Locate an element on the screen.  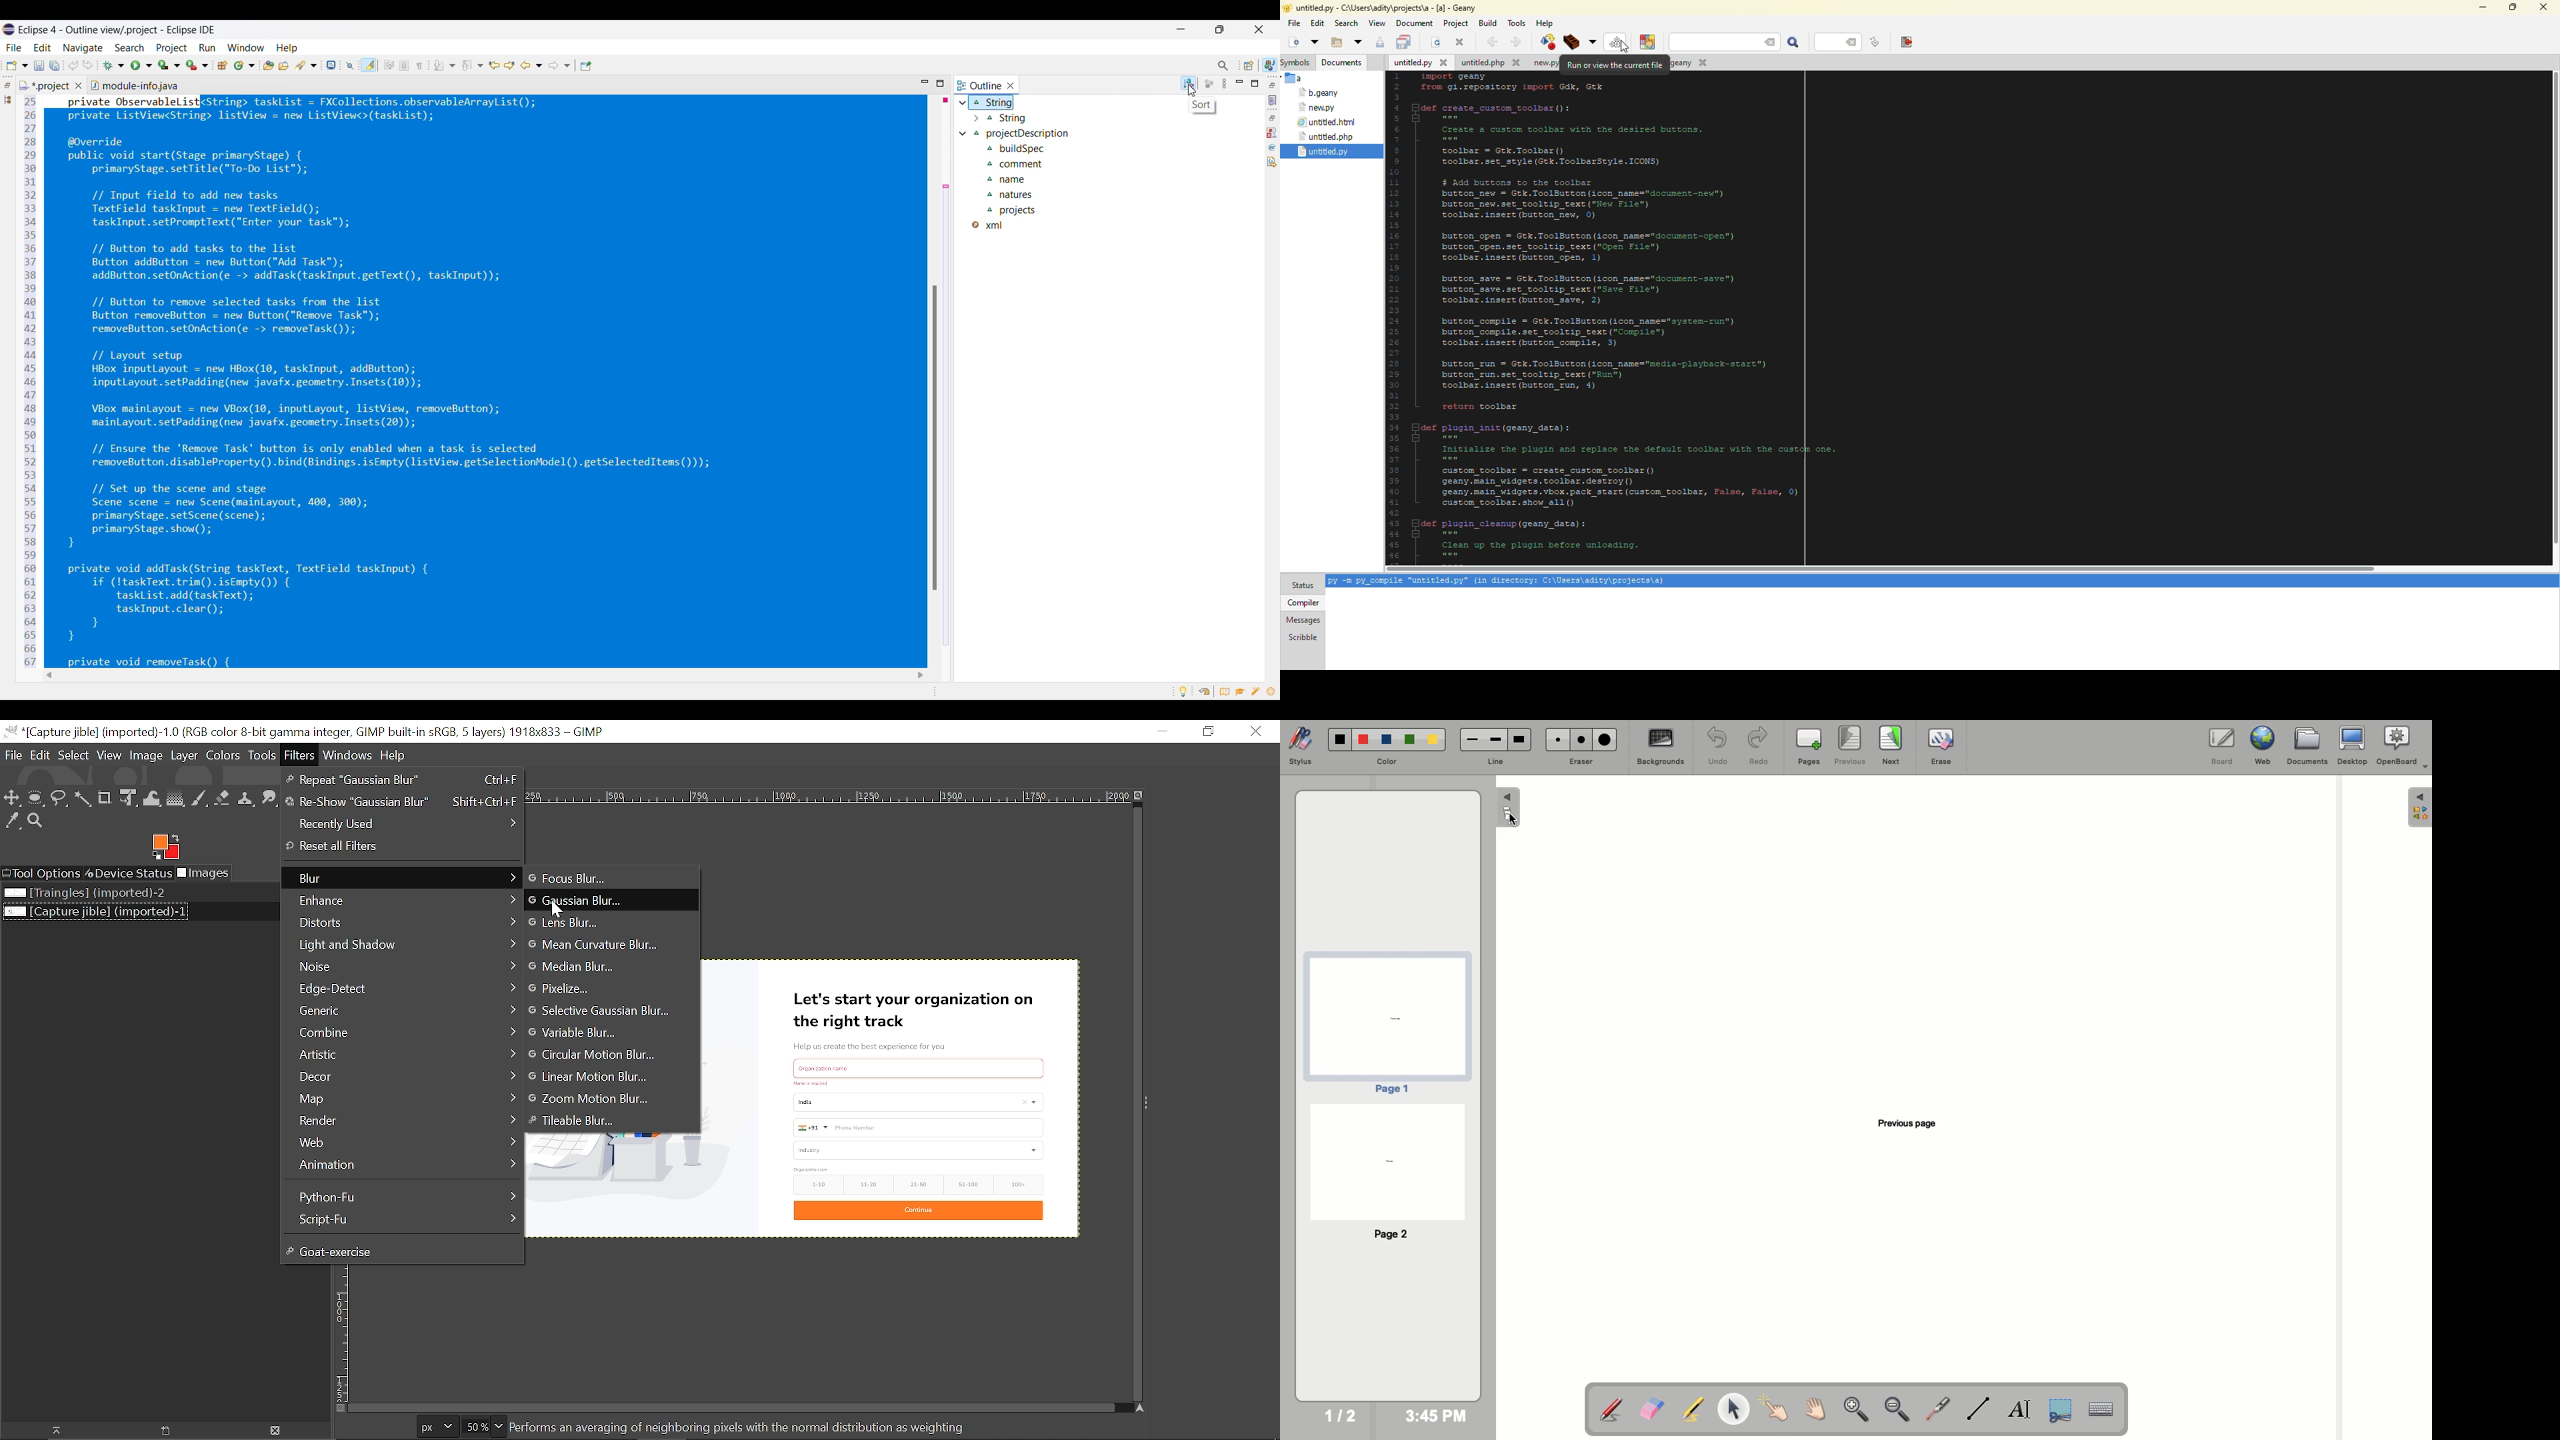
Foreground color is located at coordinates (165, 847).